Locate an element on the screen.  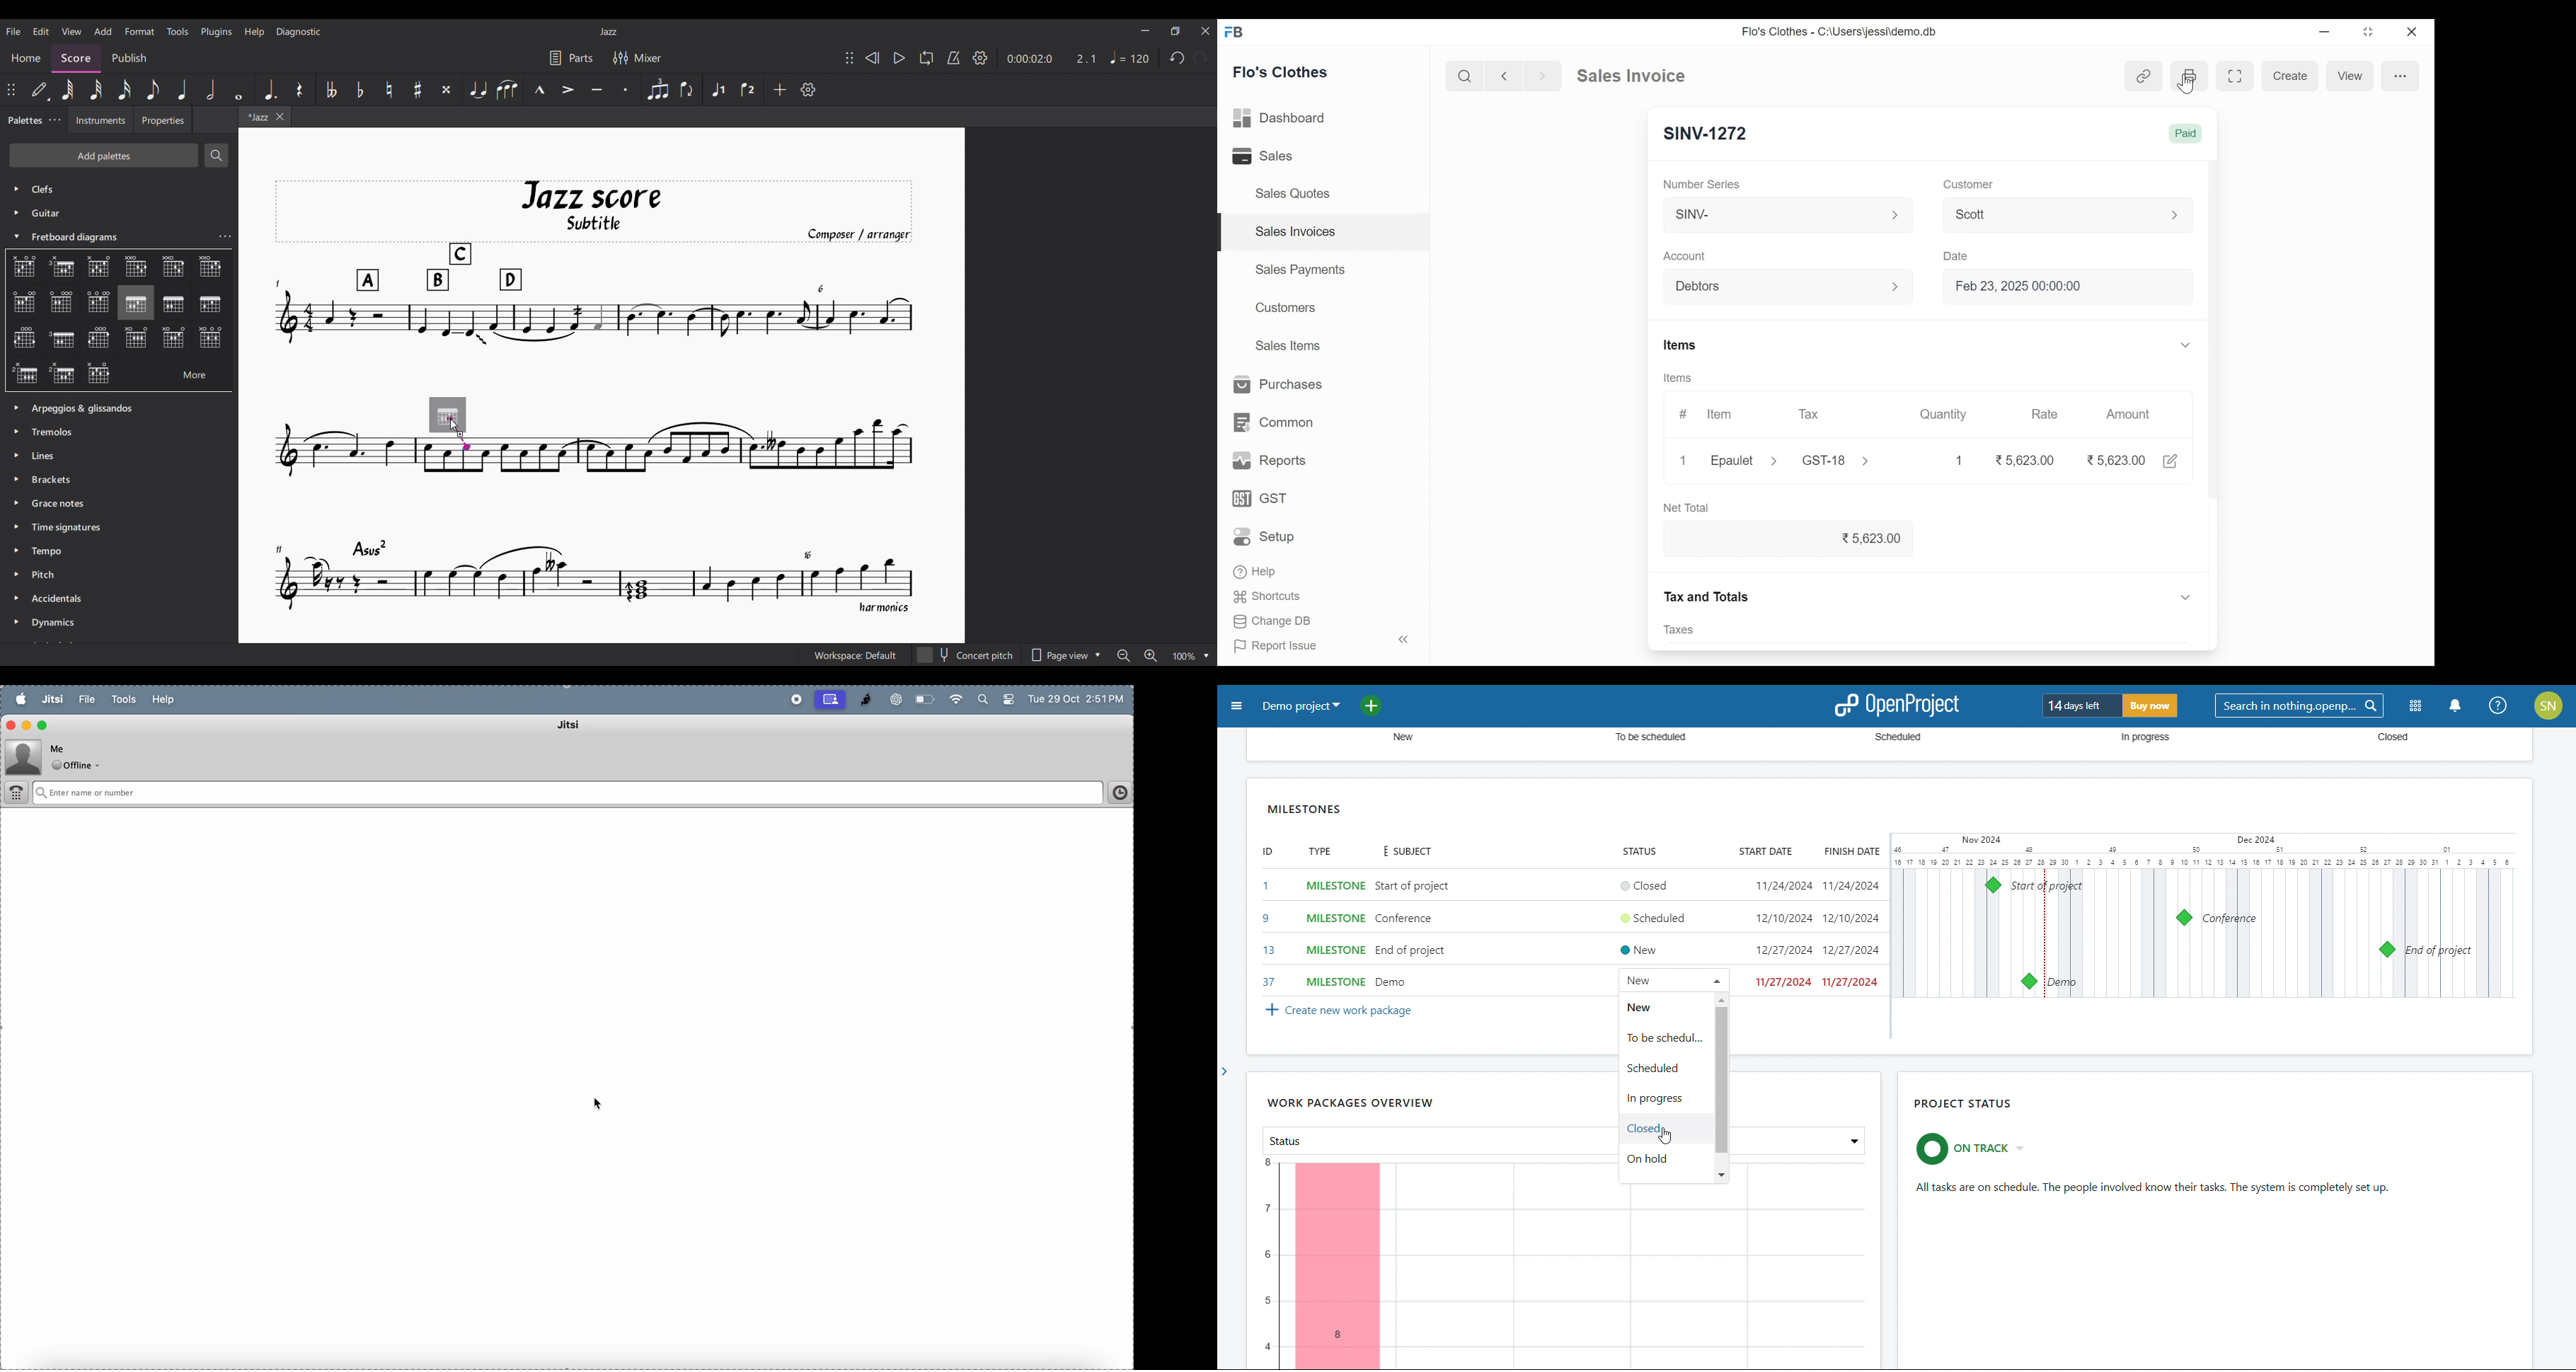
Chart 6 is located at coordinates (24, 302).